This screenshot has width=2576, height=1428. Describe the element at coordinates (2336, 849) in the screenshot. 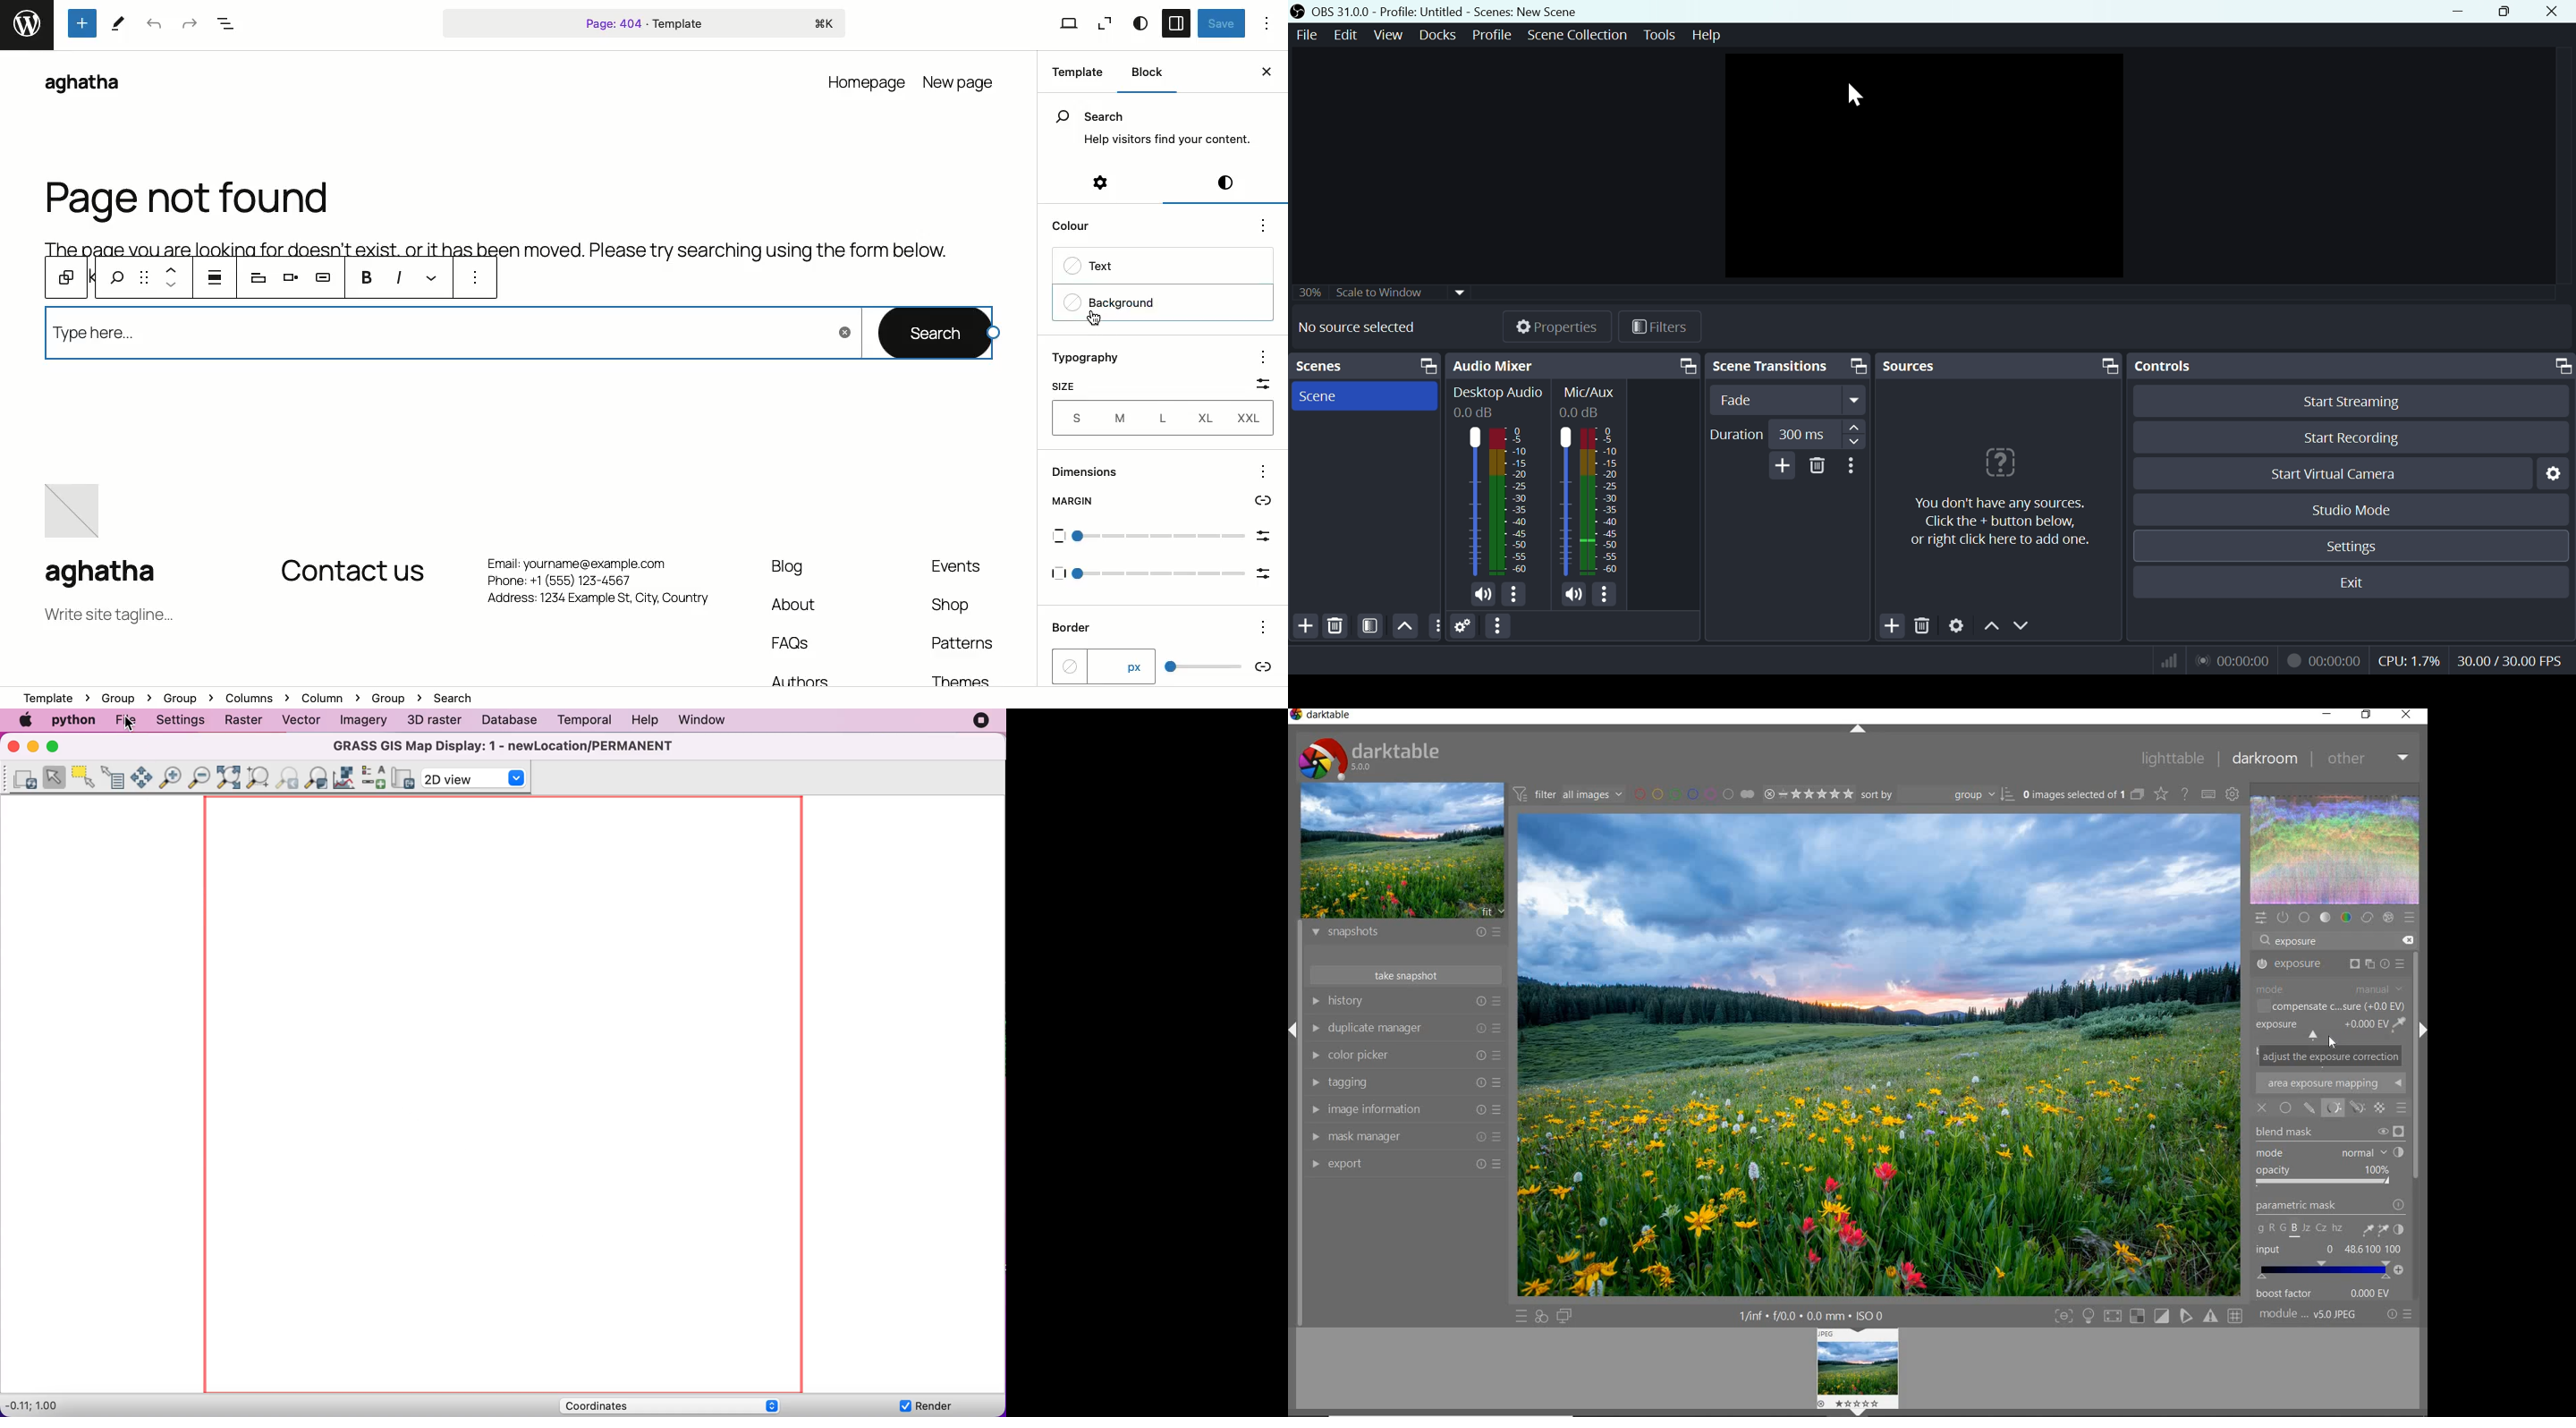

I see `waveform` at that location.